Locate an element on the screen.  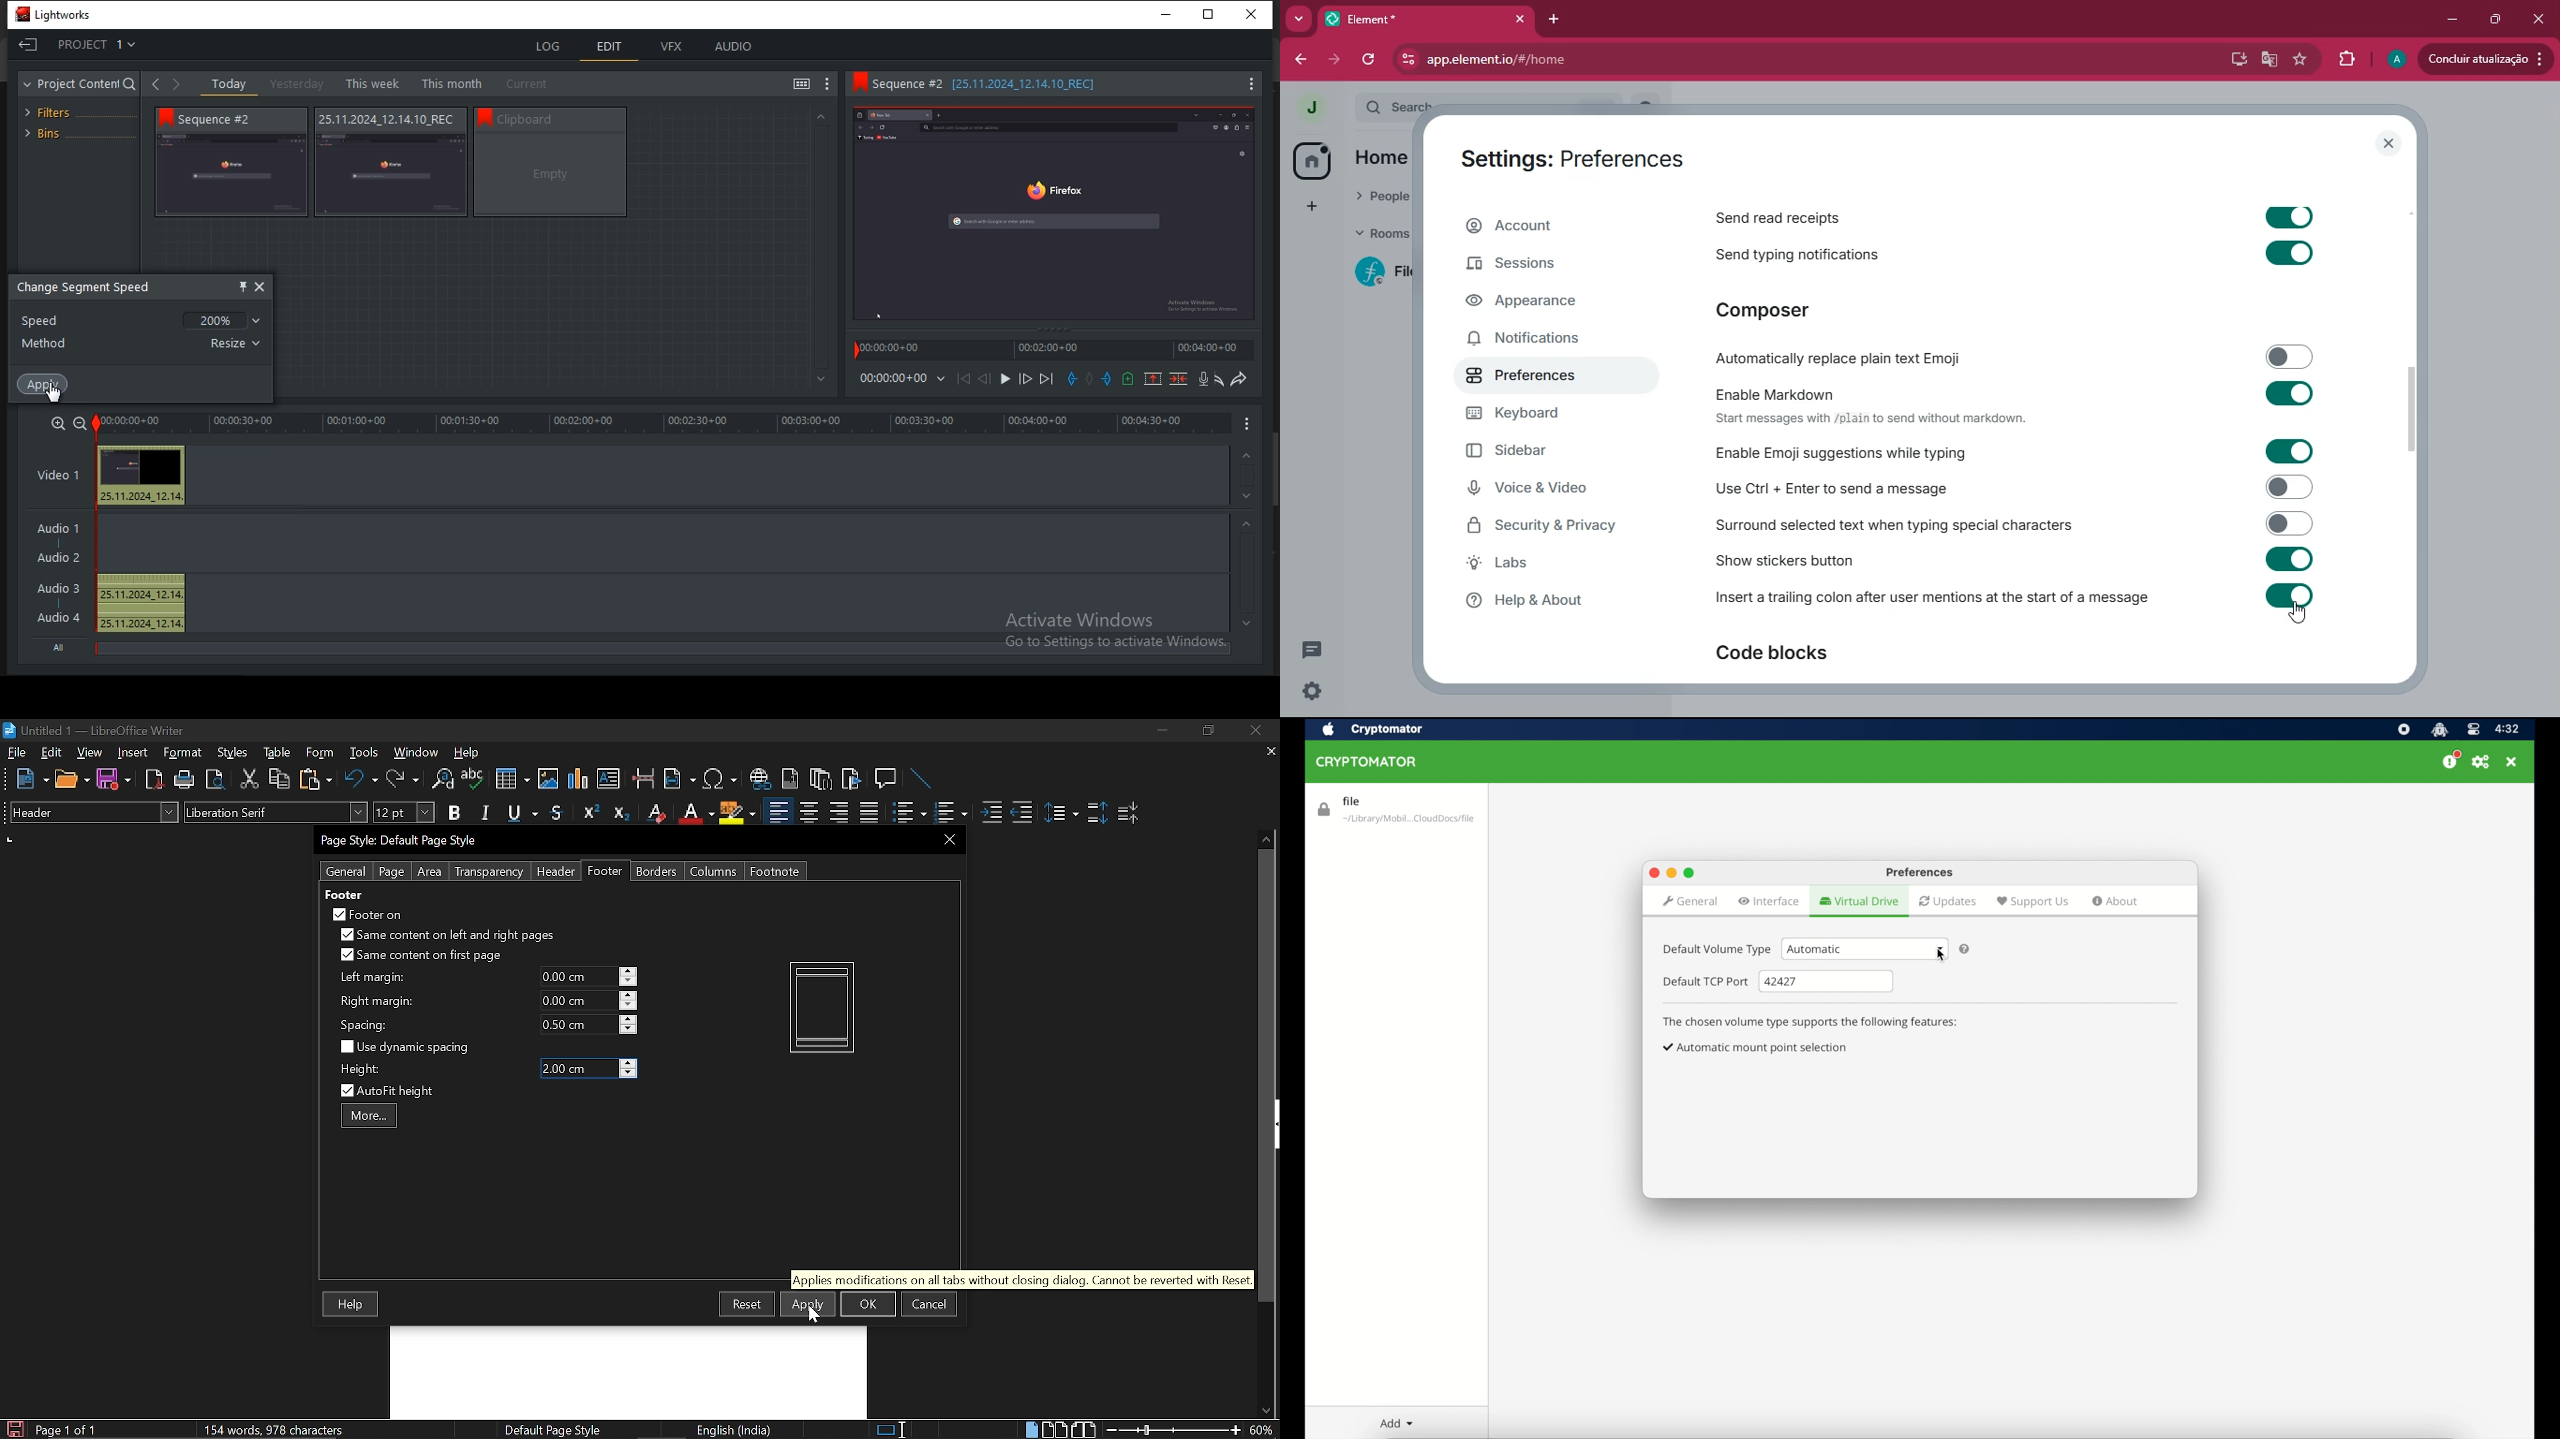
Settings: Preferences is located at coordinates (1578, 157).